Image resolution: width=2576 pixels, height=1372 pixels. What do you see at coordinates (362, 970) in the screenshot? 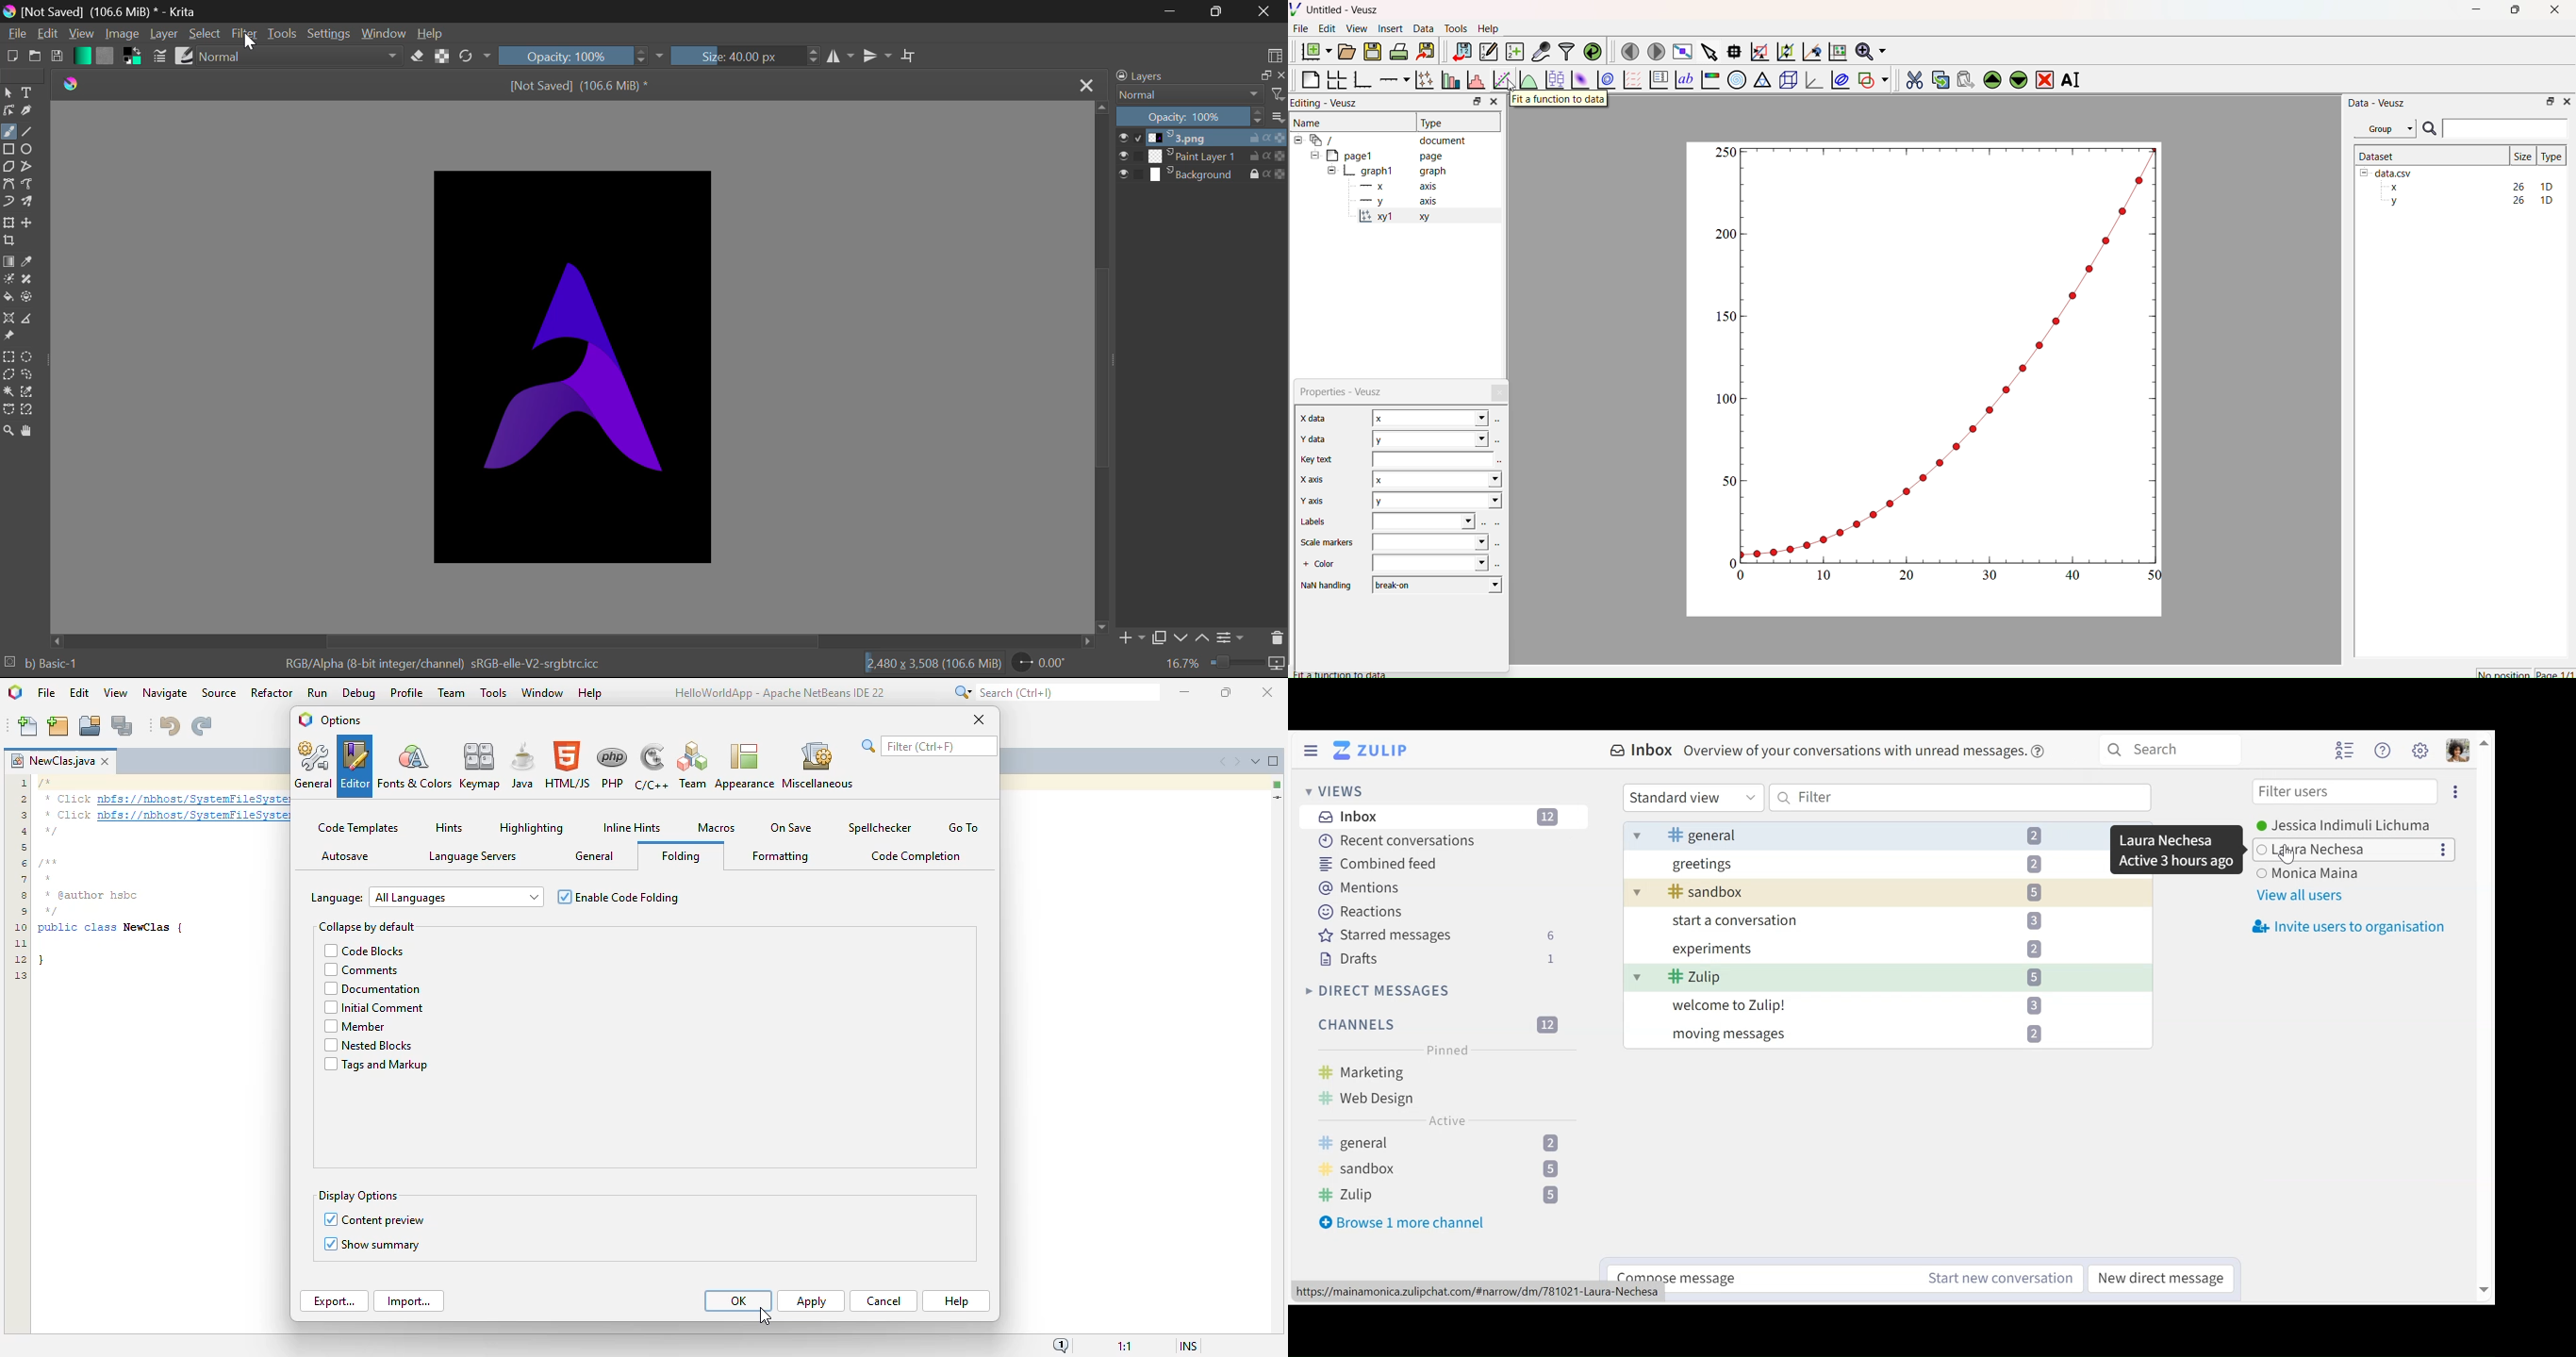
I see `comments` at bounding box center [362, 970].